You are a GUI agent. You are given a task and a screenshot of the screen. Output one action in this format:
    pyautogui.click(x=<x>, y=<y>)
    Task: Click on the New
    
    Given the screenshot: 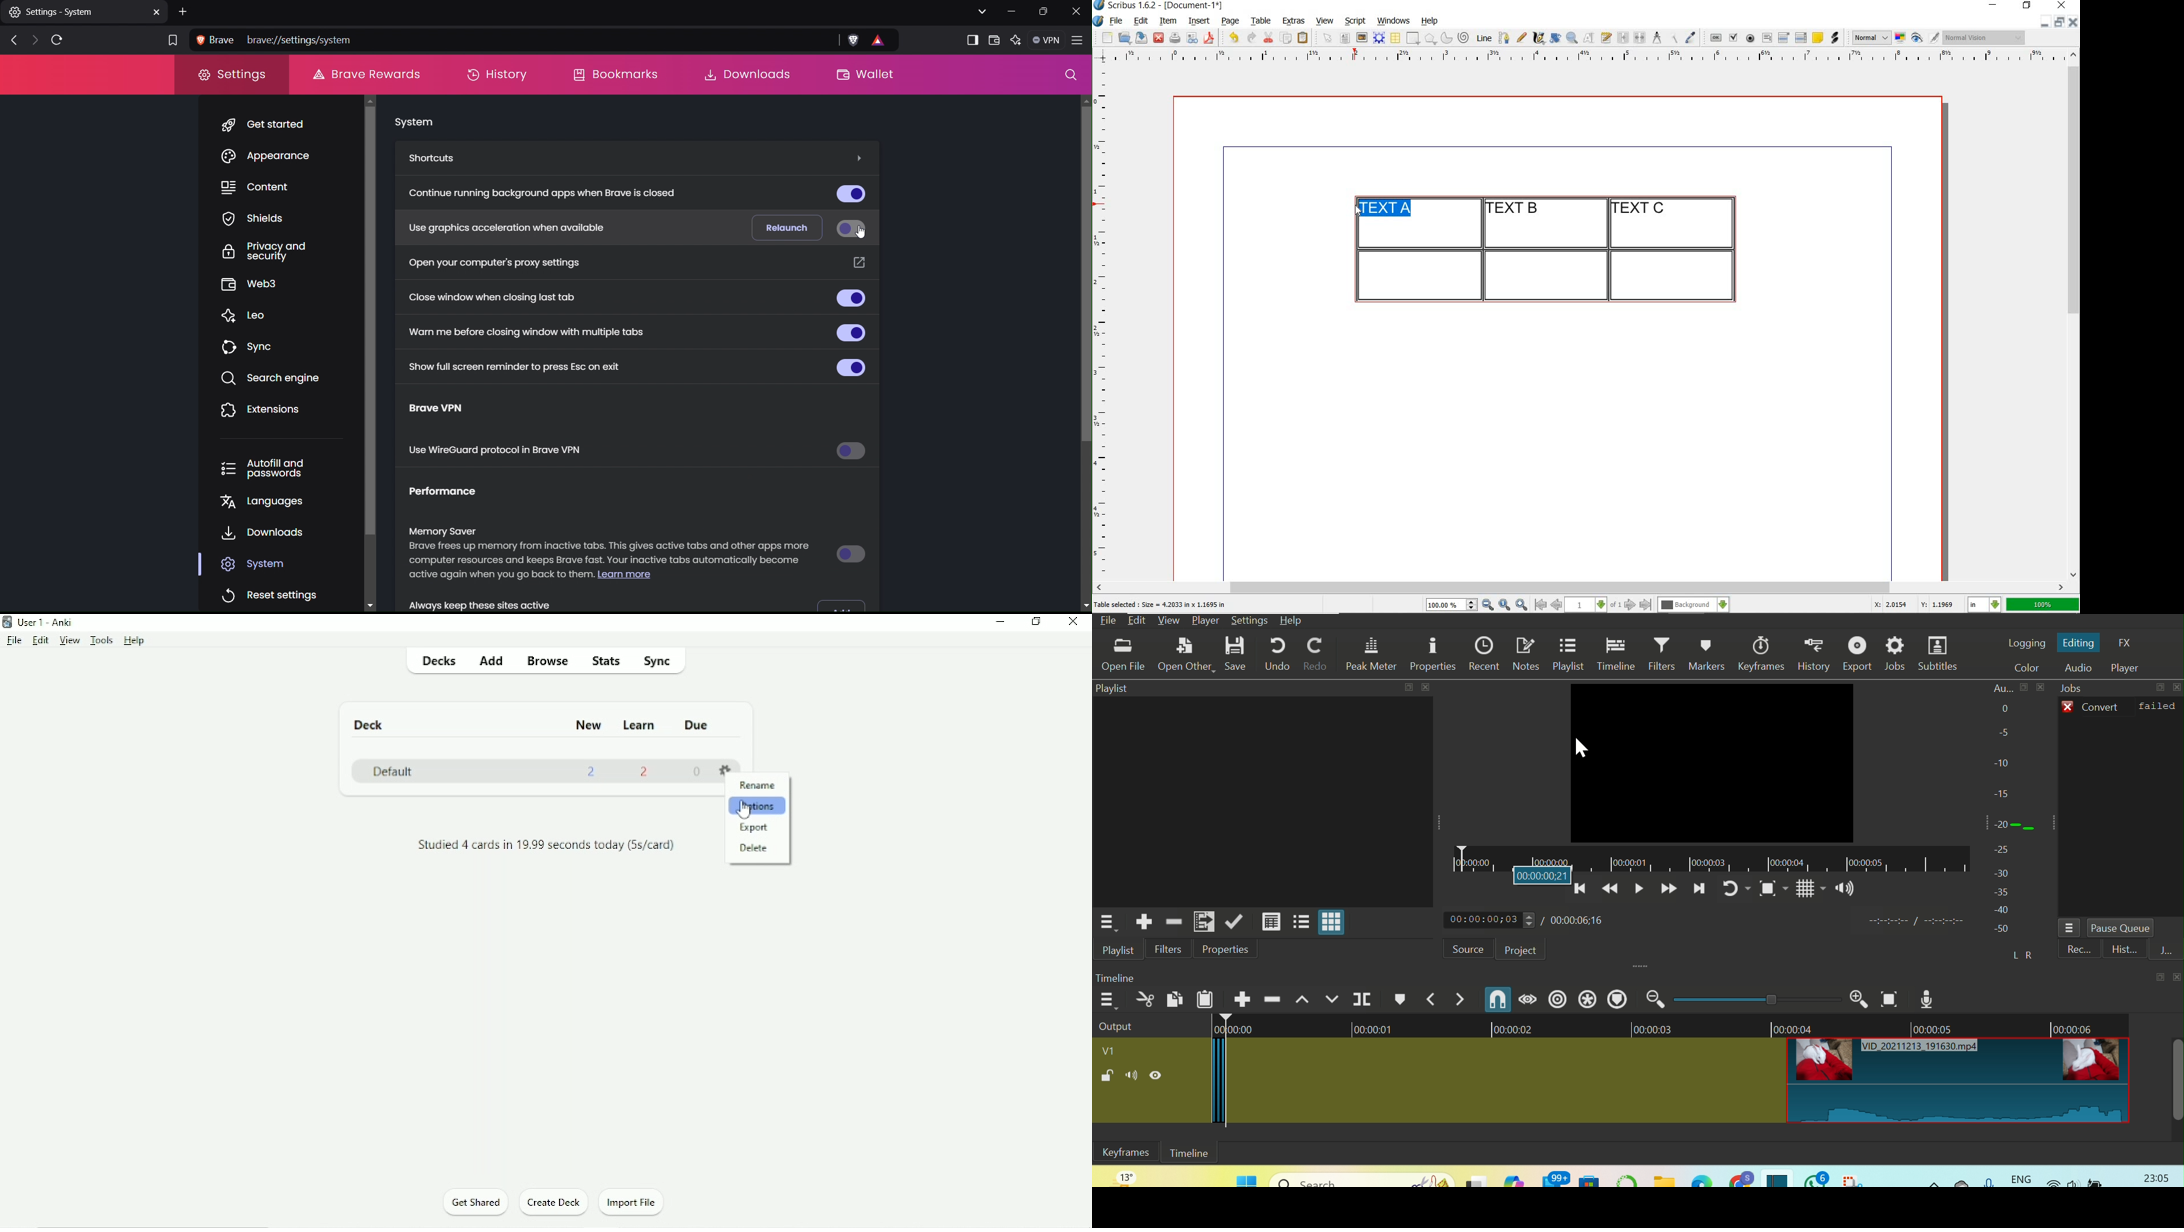 What is the action you would take?
    pyautogui.click(x=586, y=724)
    